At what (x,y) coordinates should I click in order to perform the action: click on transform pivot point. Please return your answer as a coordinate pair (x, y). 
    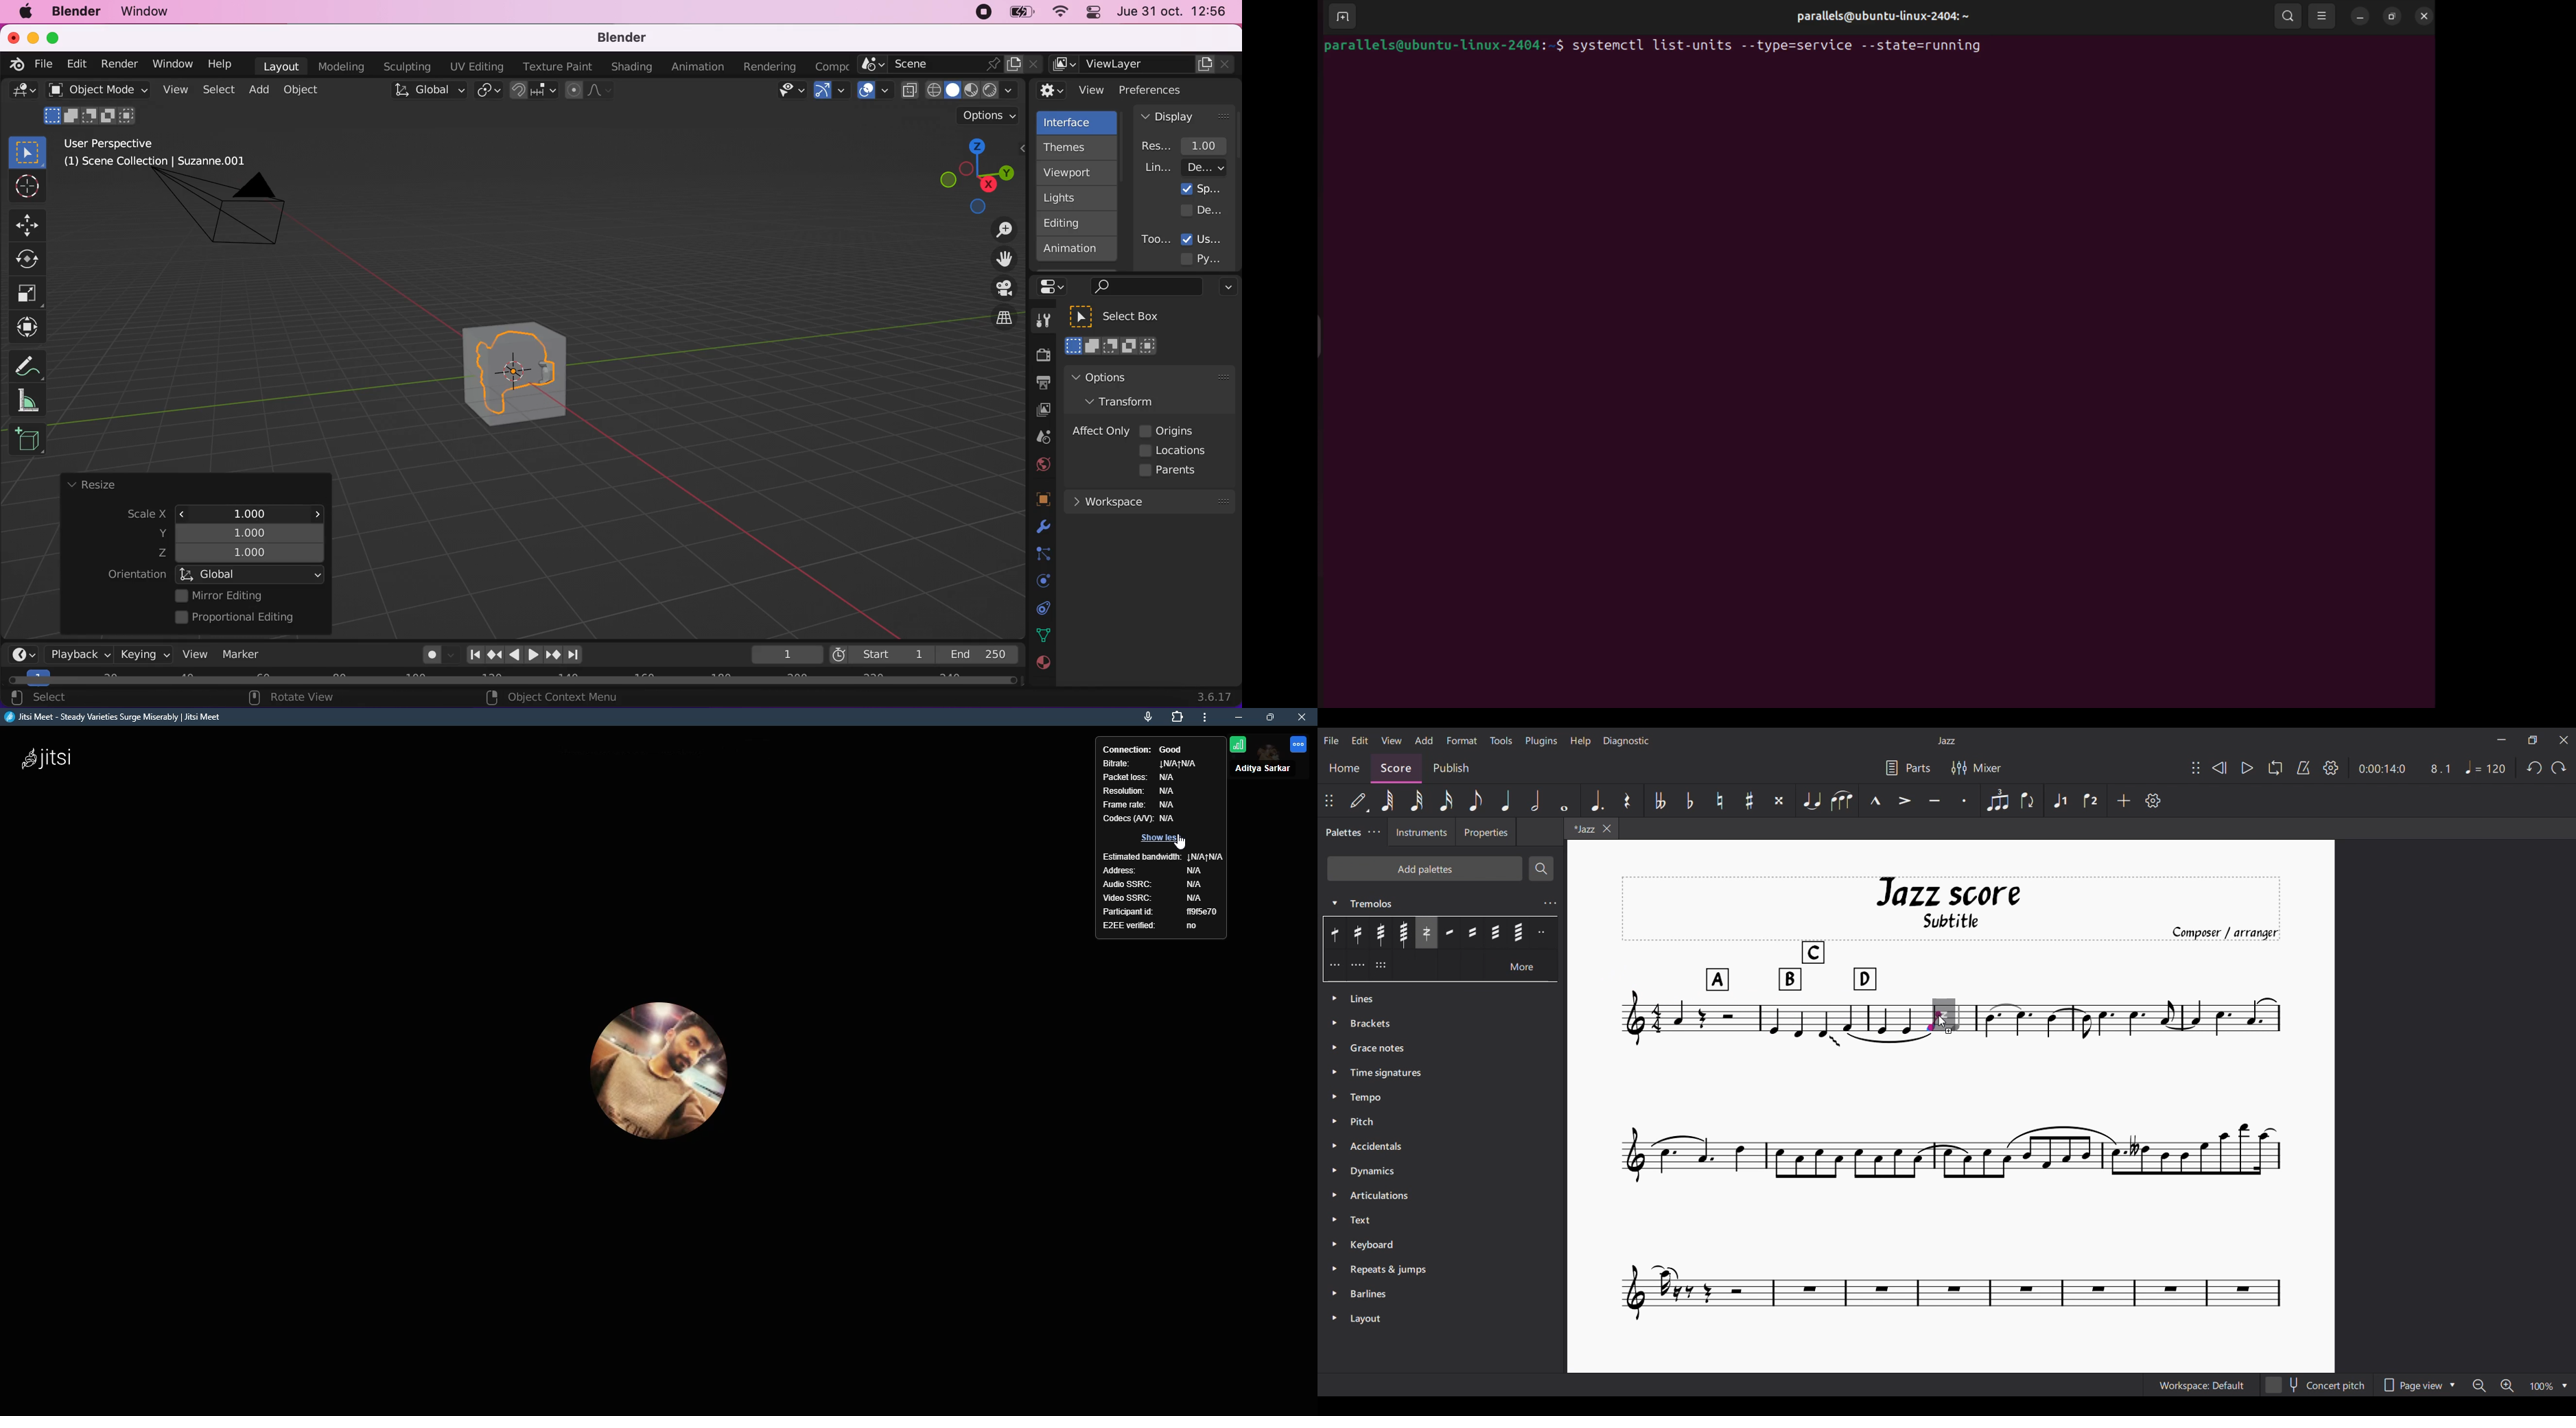
    Looking at the image, I should click on (490, 91).